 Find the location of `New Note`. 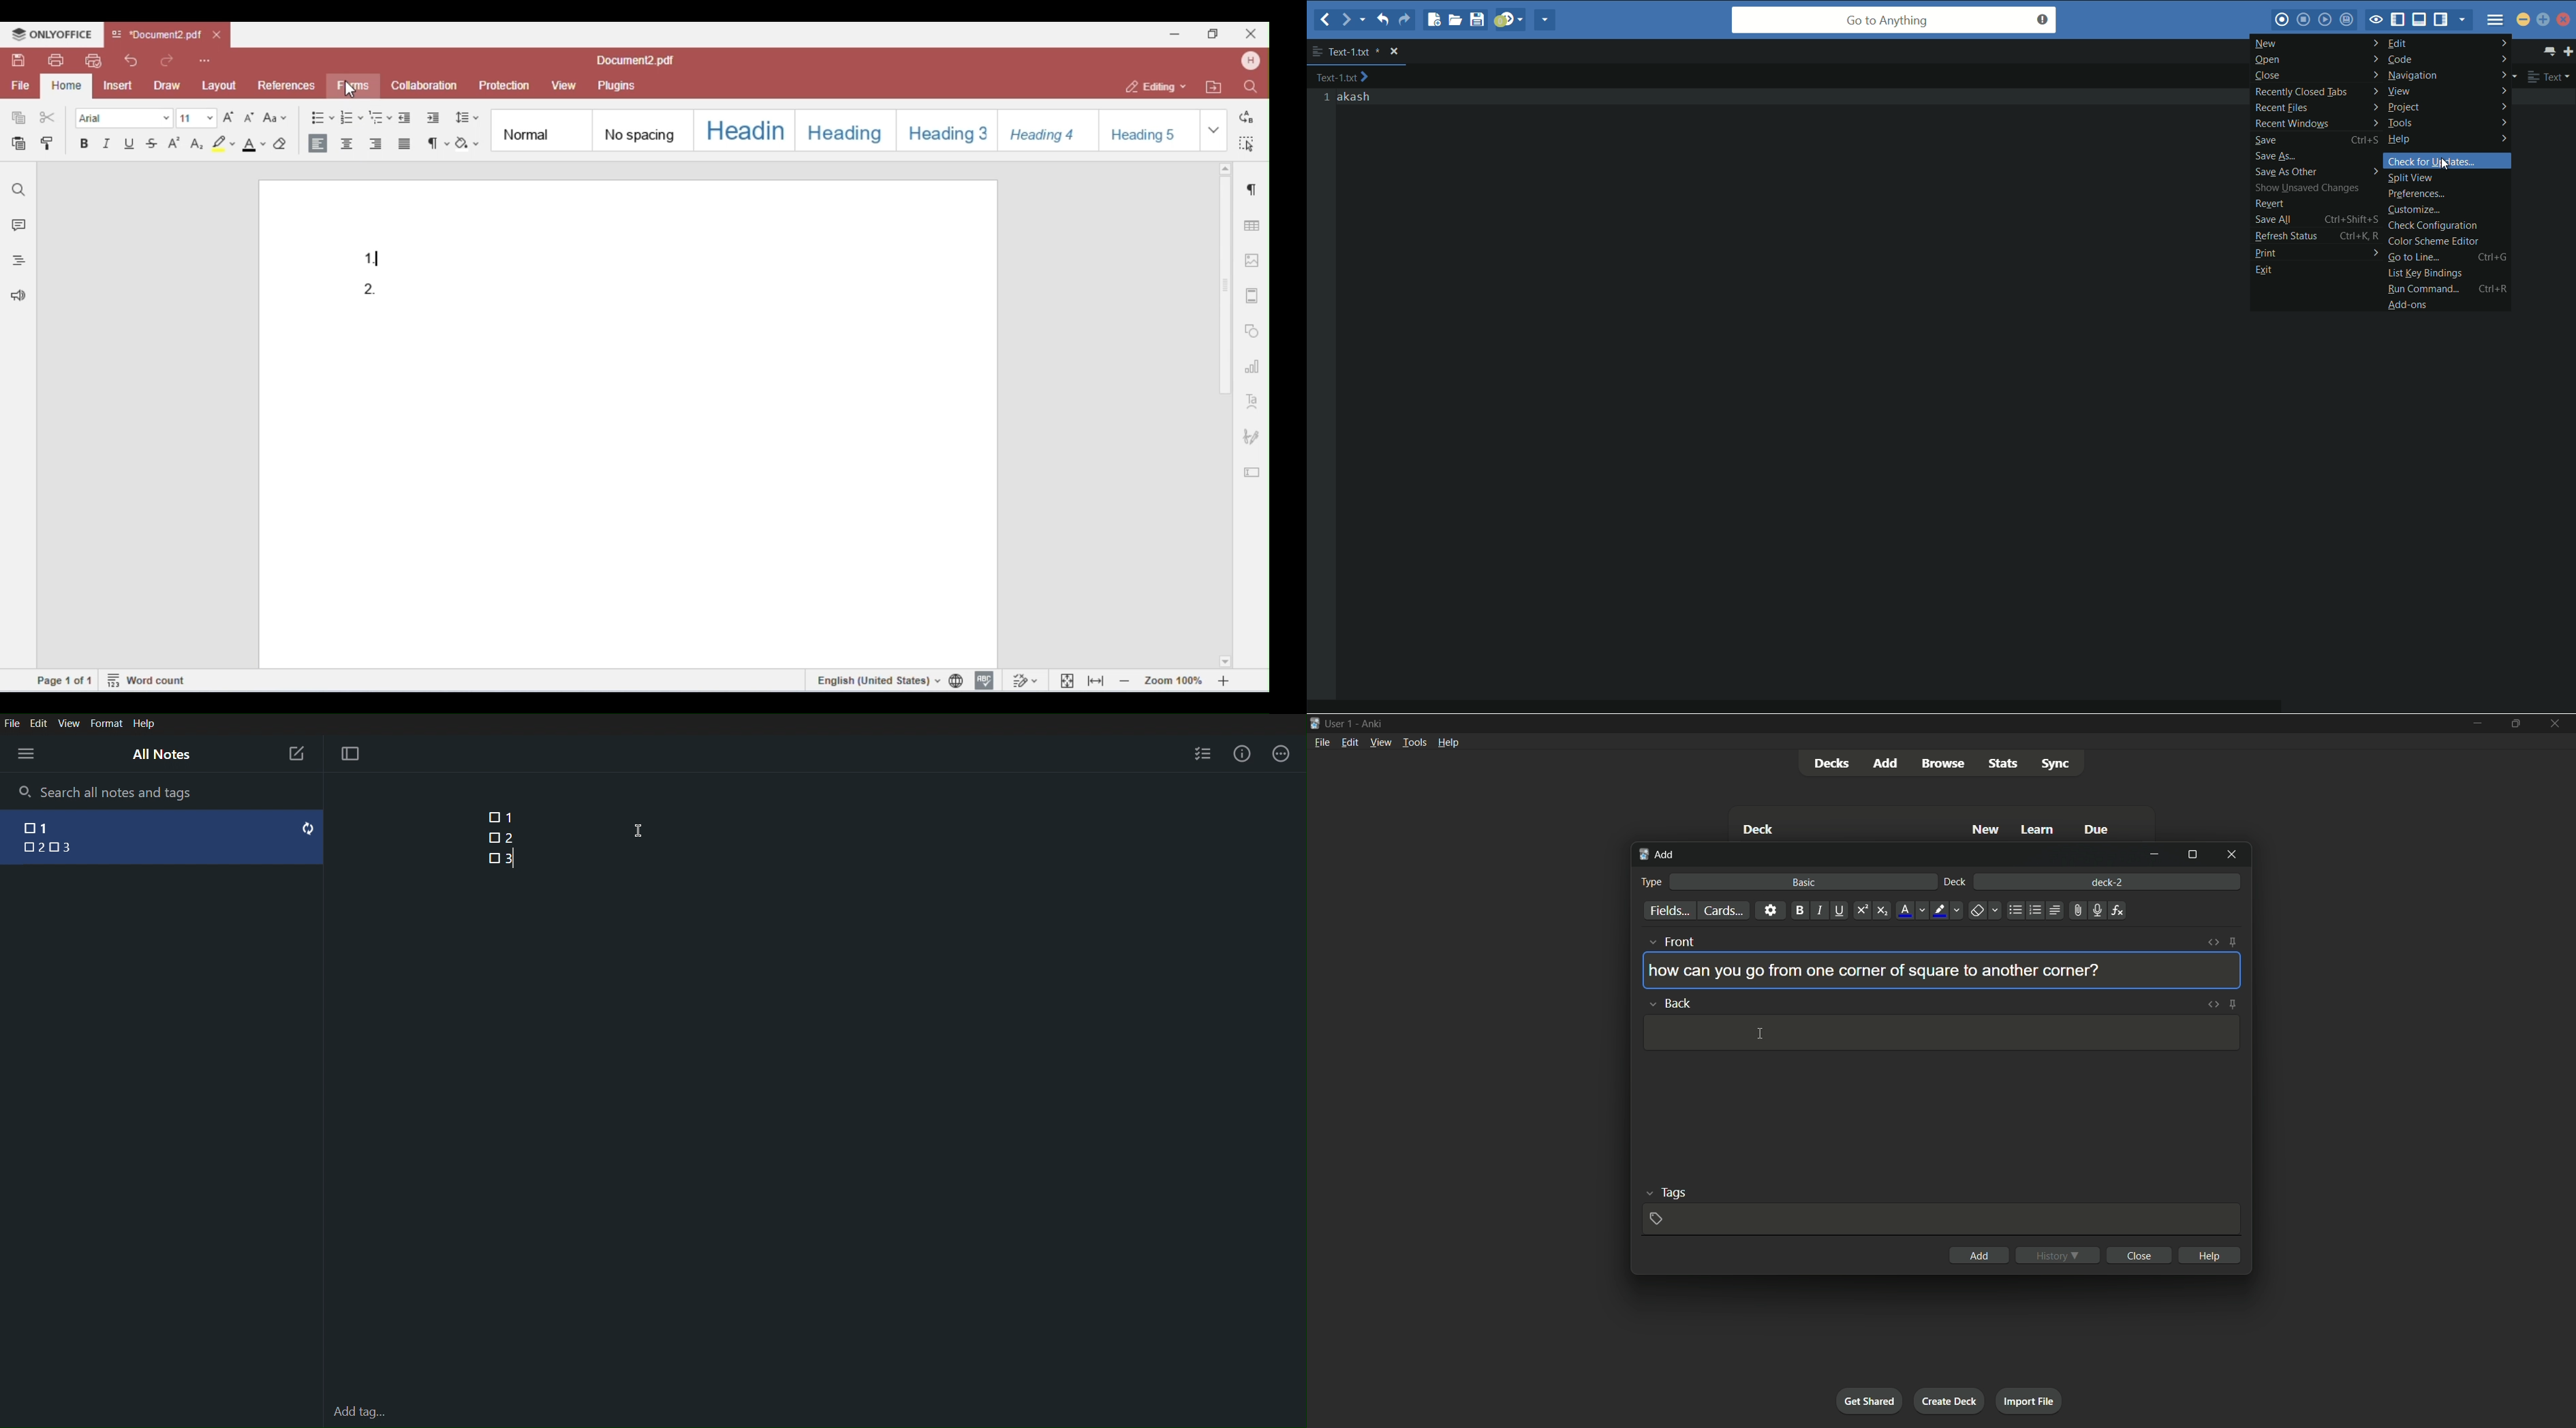

New Note is located at coordinates (296, 754).